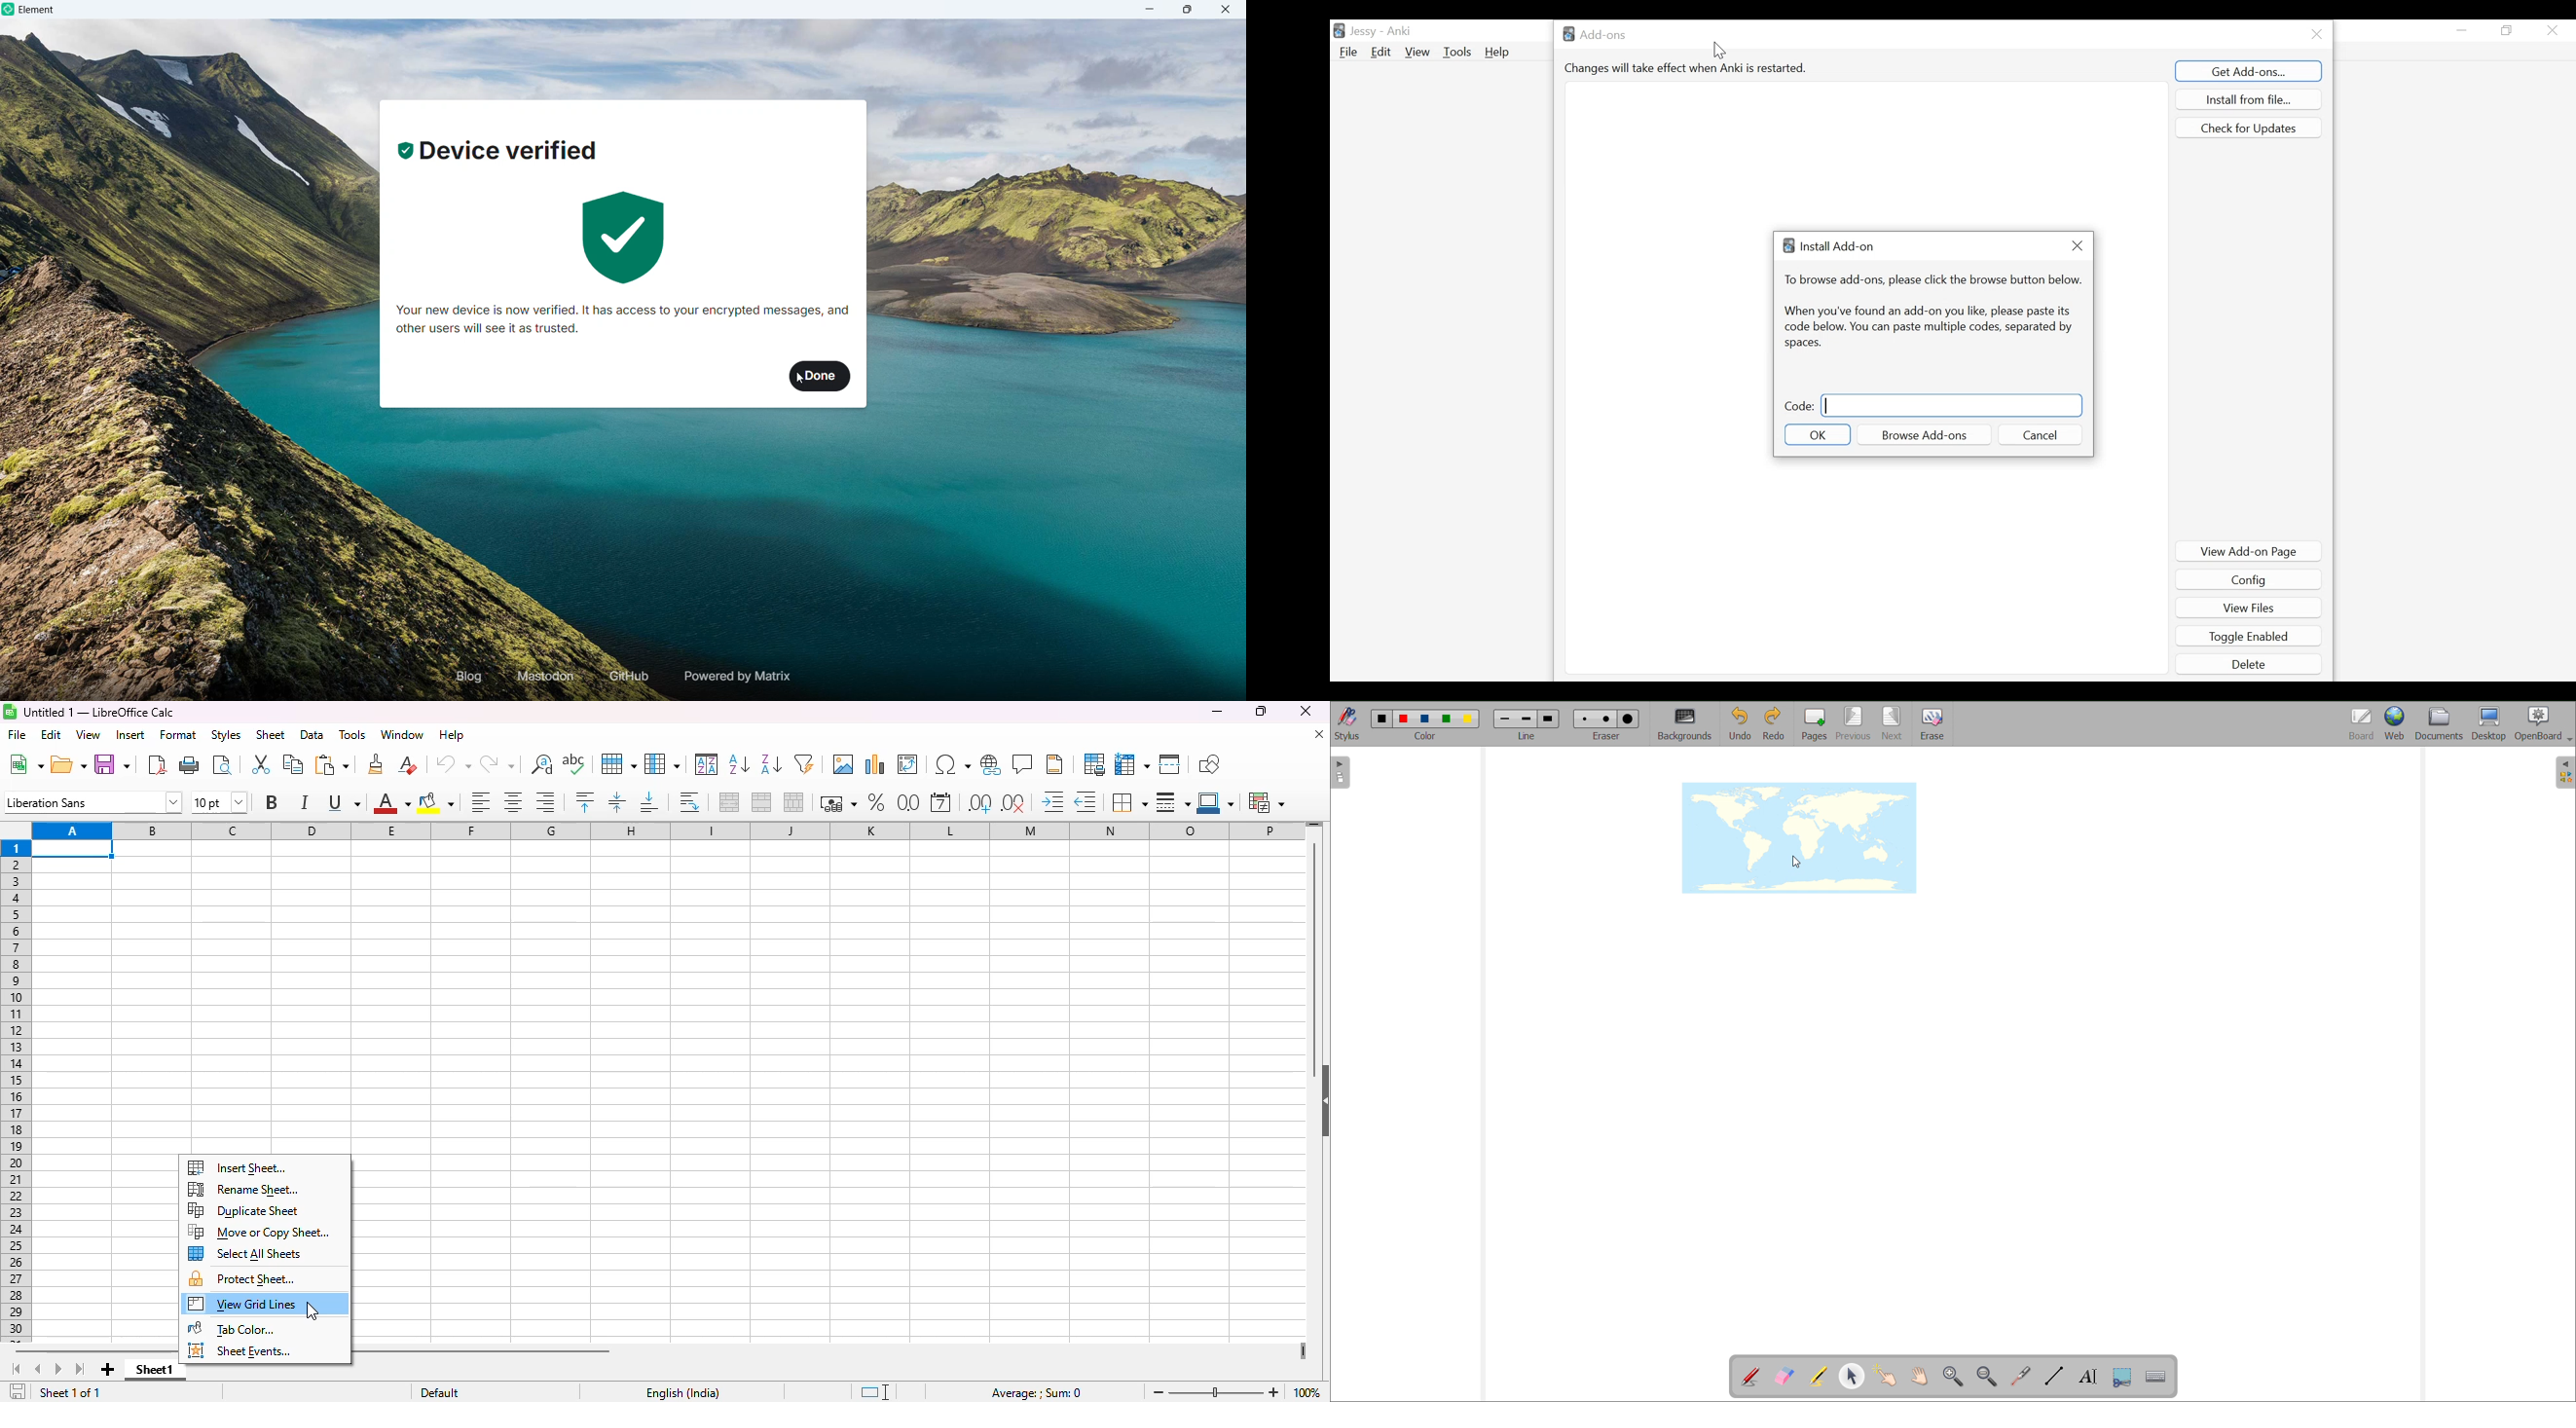 The height and width of the screenshot is (1428, 2576). What do you see at coordinates (1404, 719) in the screenshot?
I see `red` at bounding box center [1404, 719].